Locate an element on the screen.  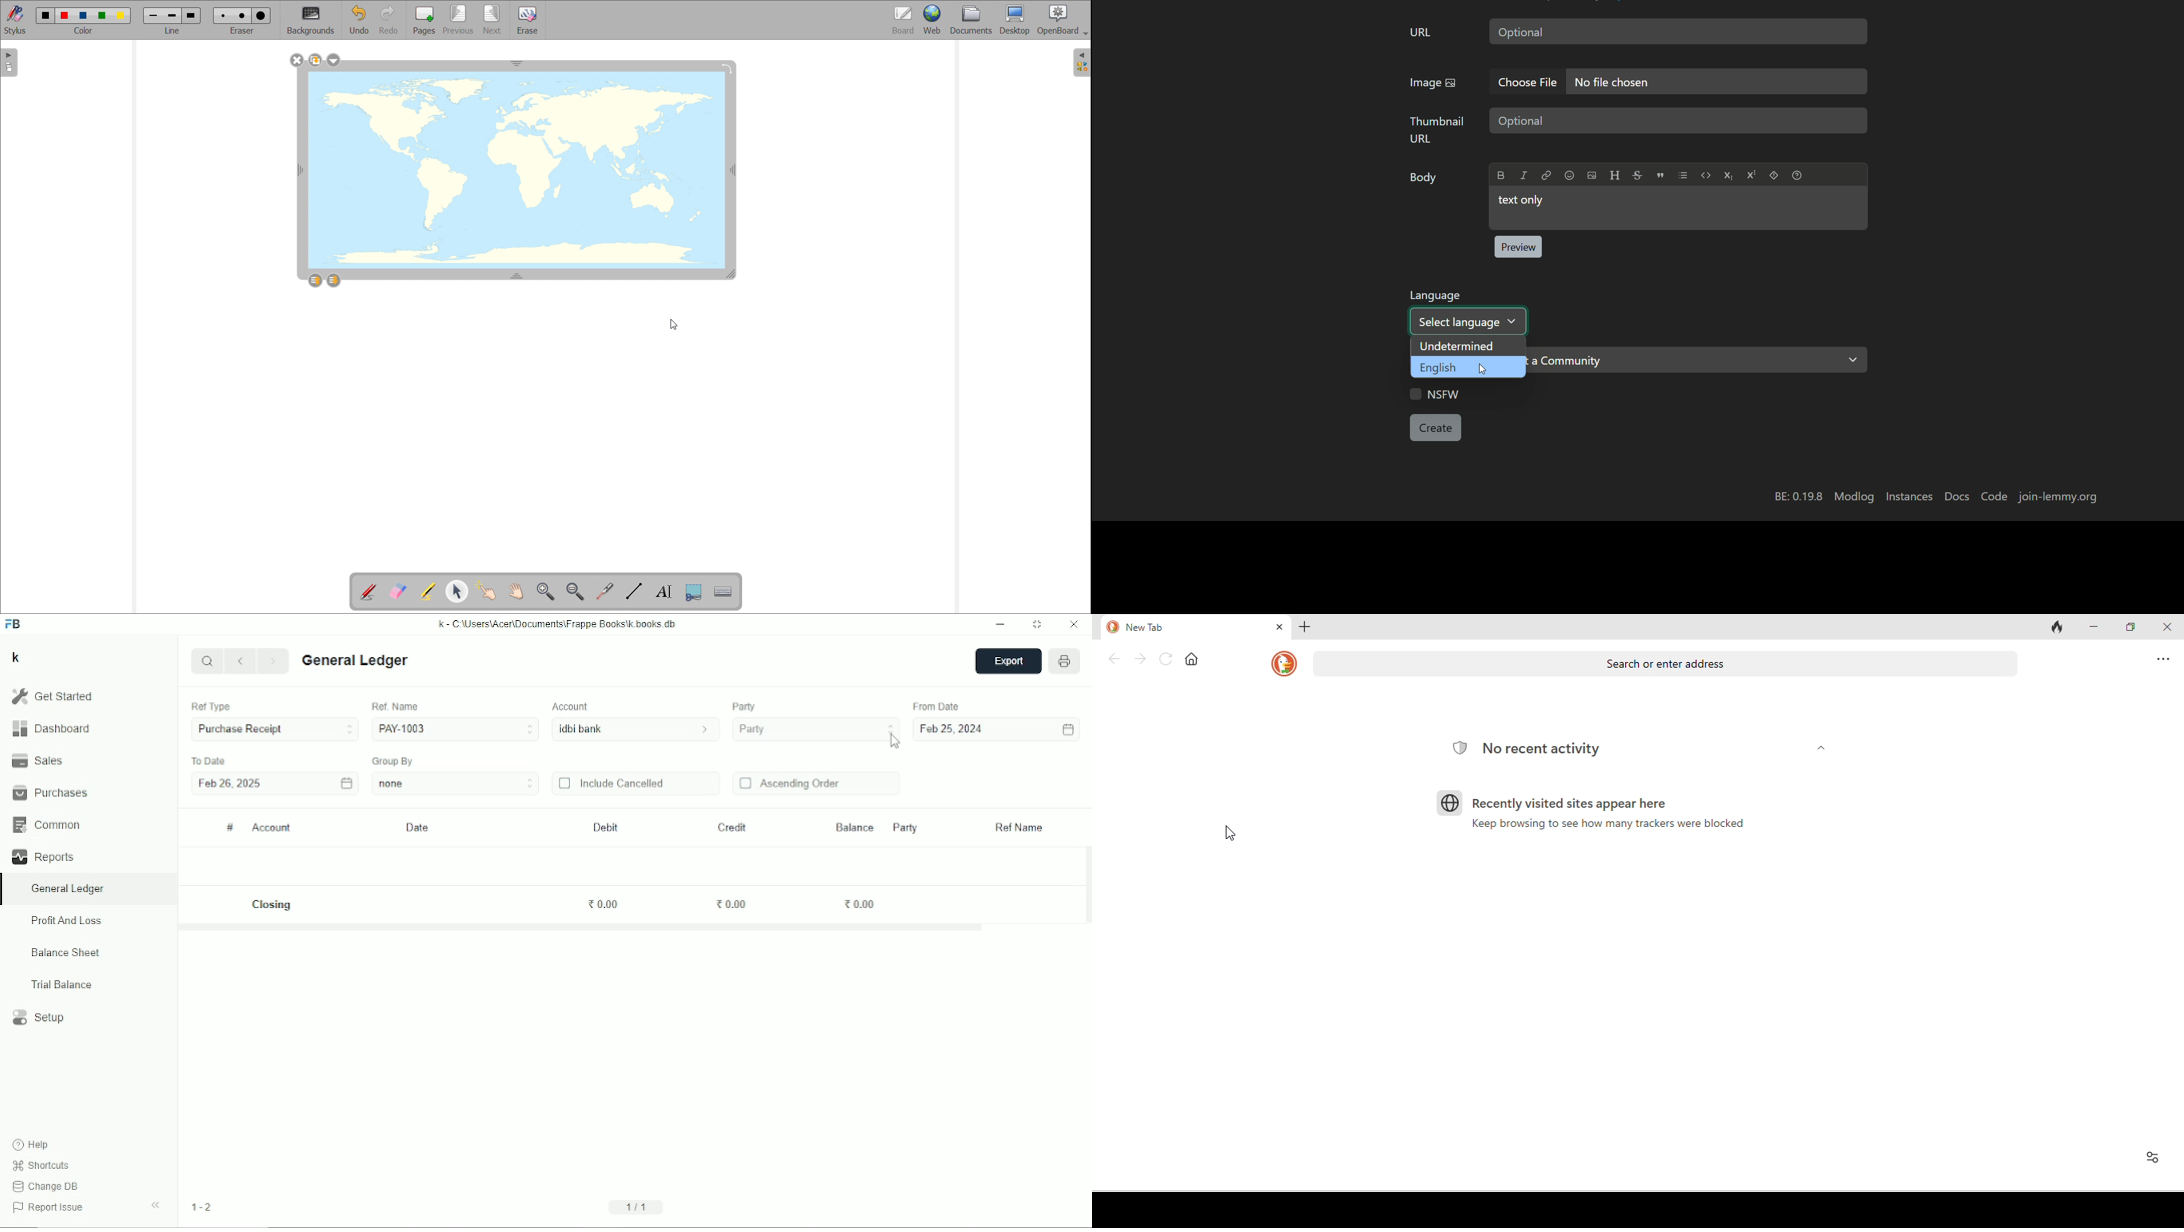
undetermined is located at coordinates (1468, 347).